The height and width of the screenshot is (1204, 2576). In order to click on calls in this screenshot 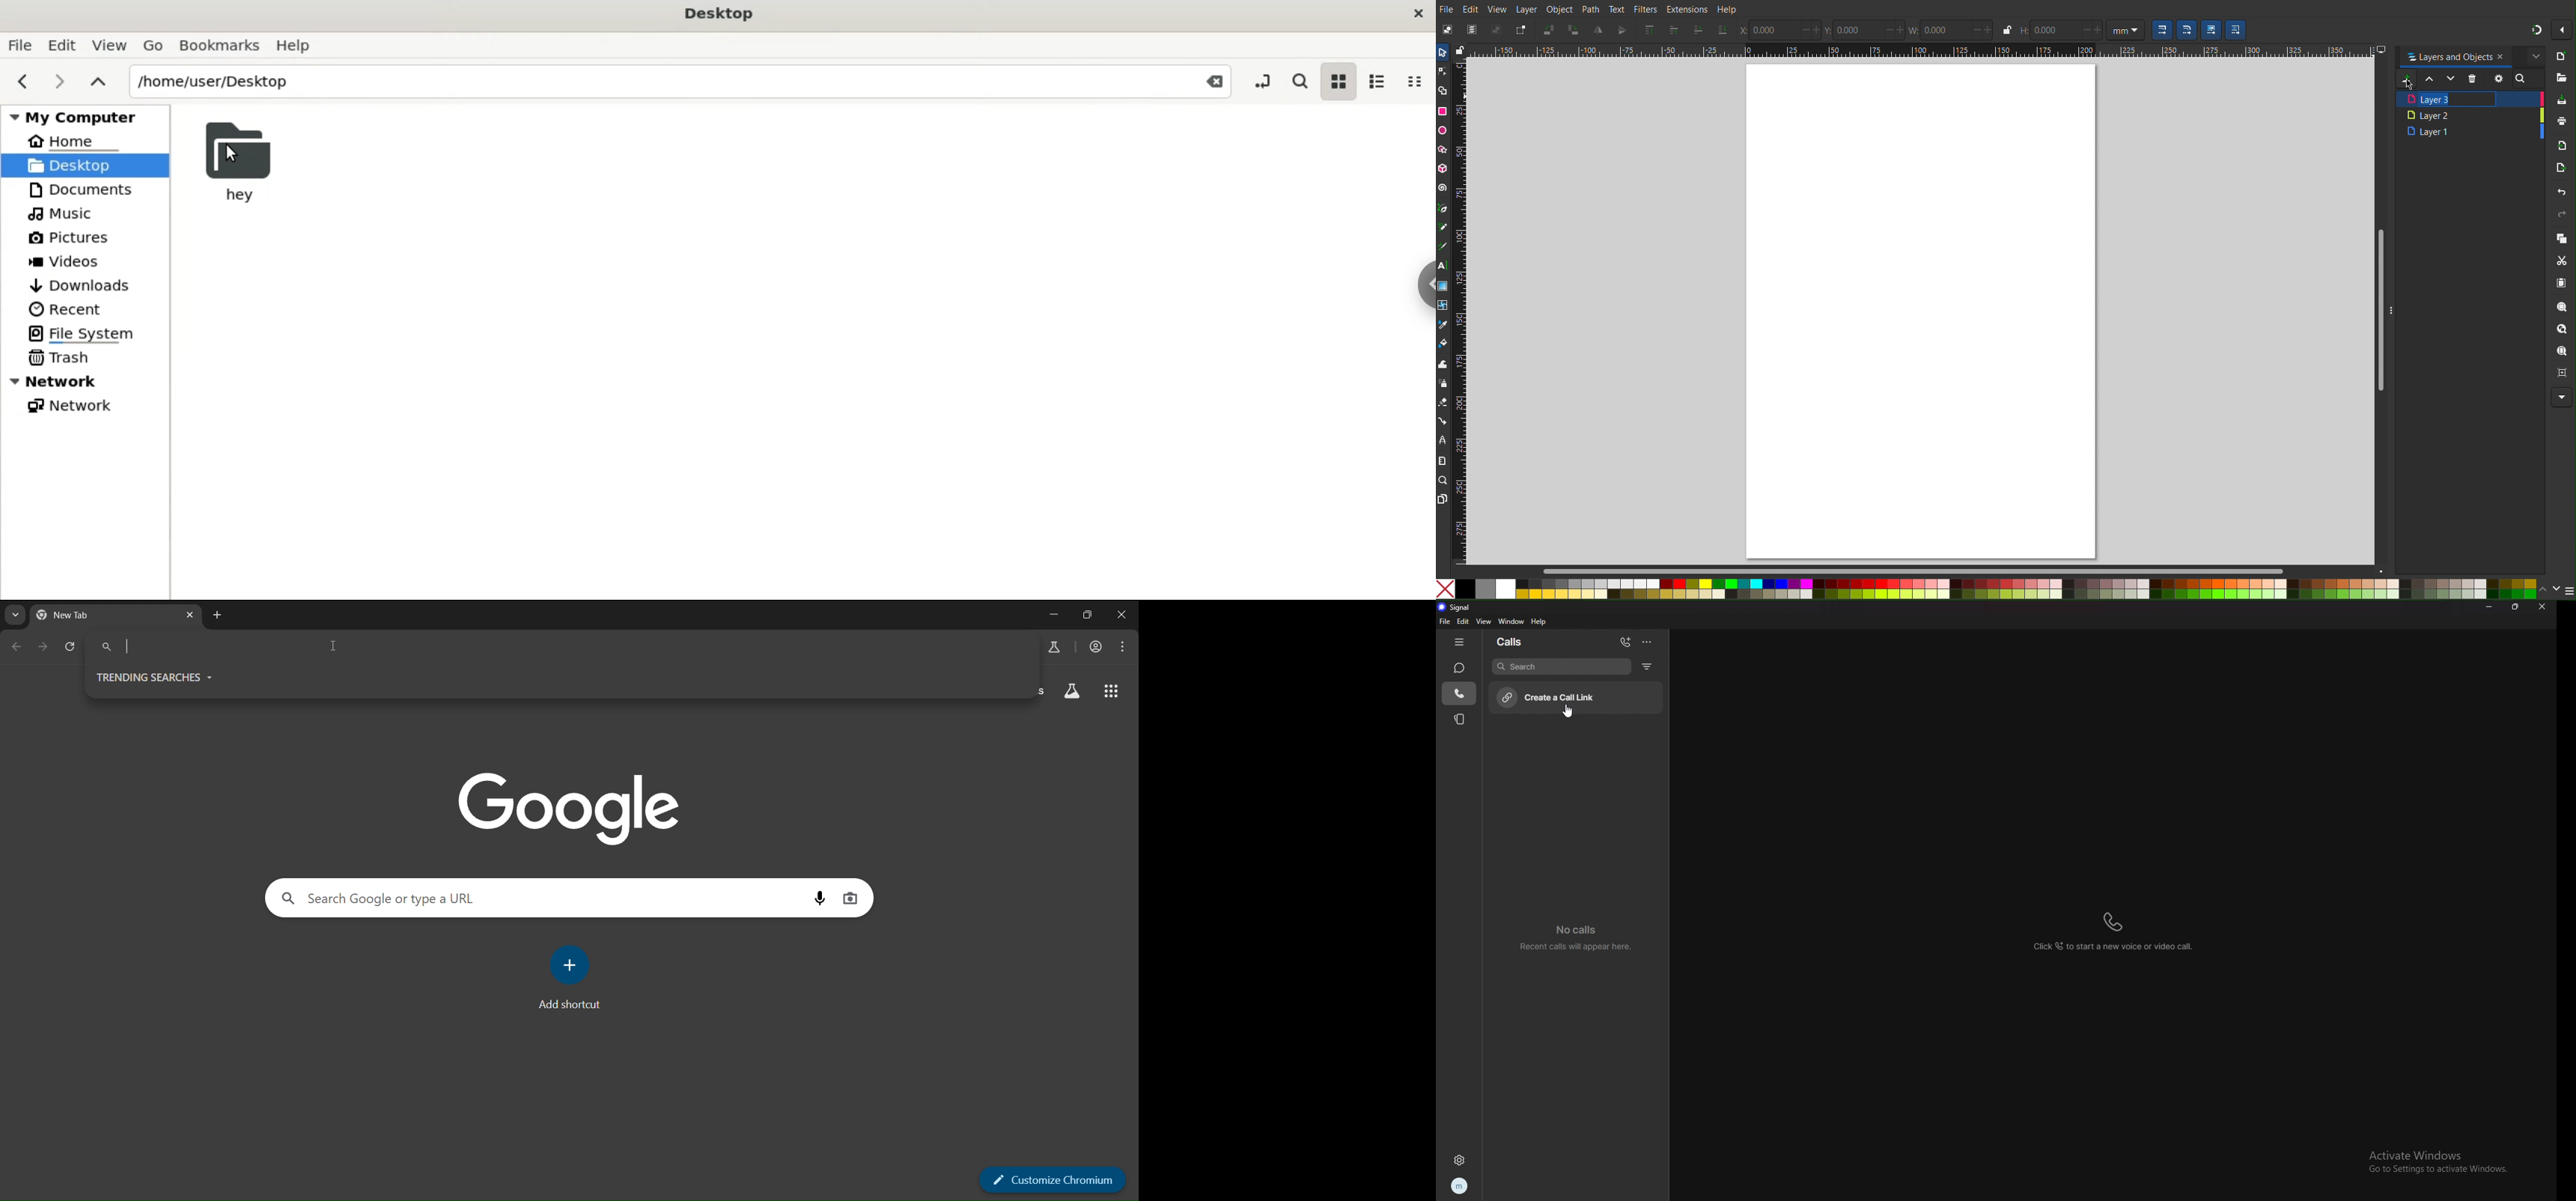, I will do `click(1514, 640)`.